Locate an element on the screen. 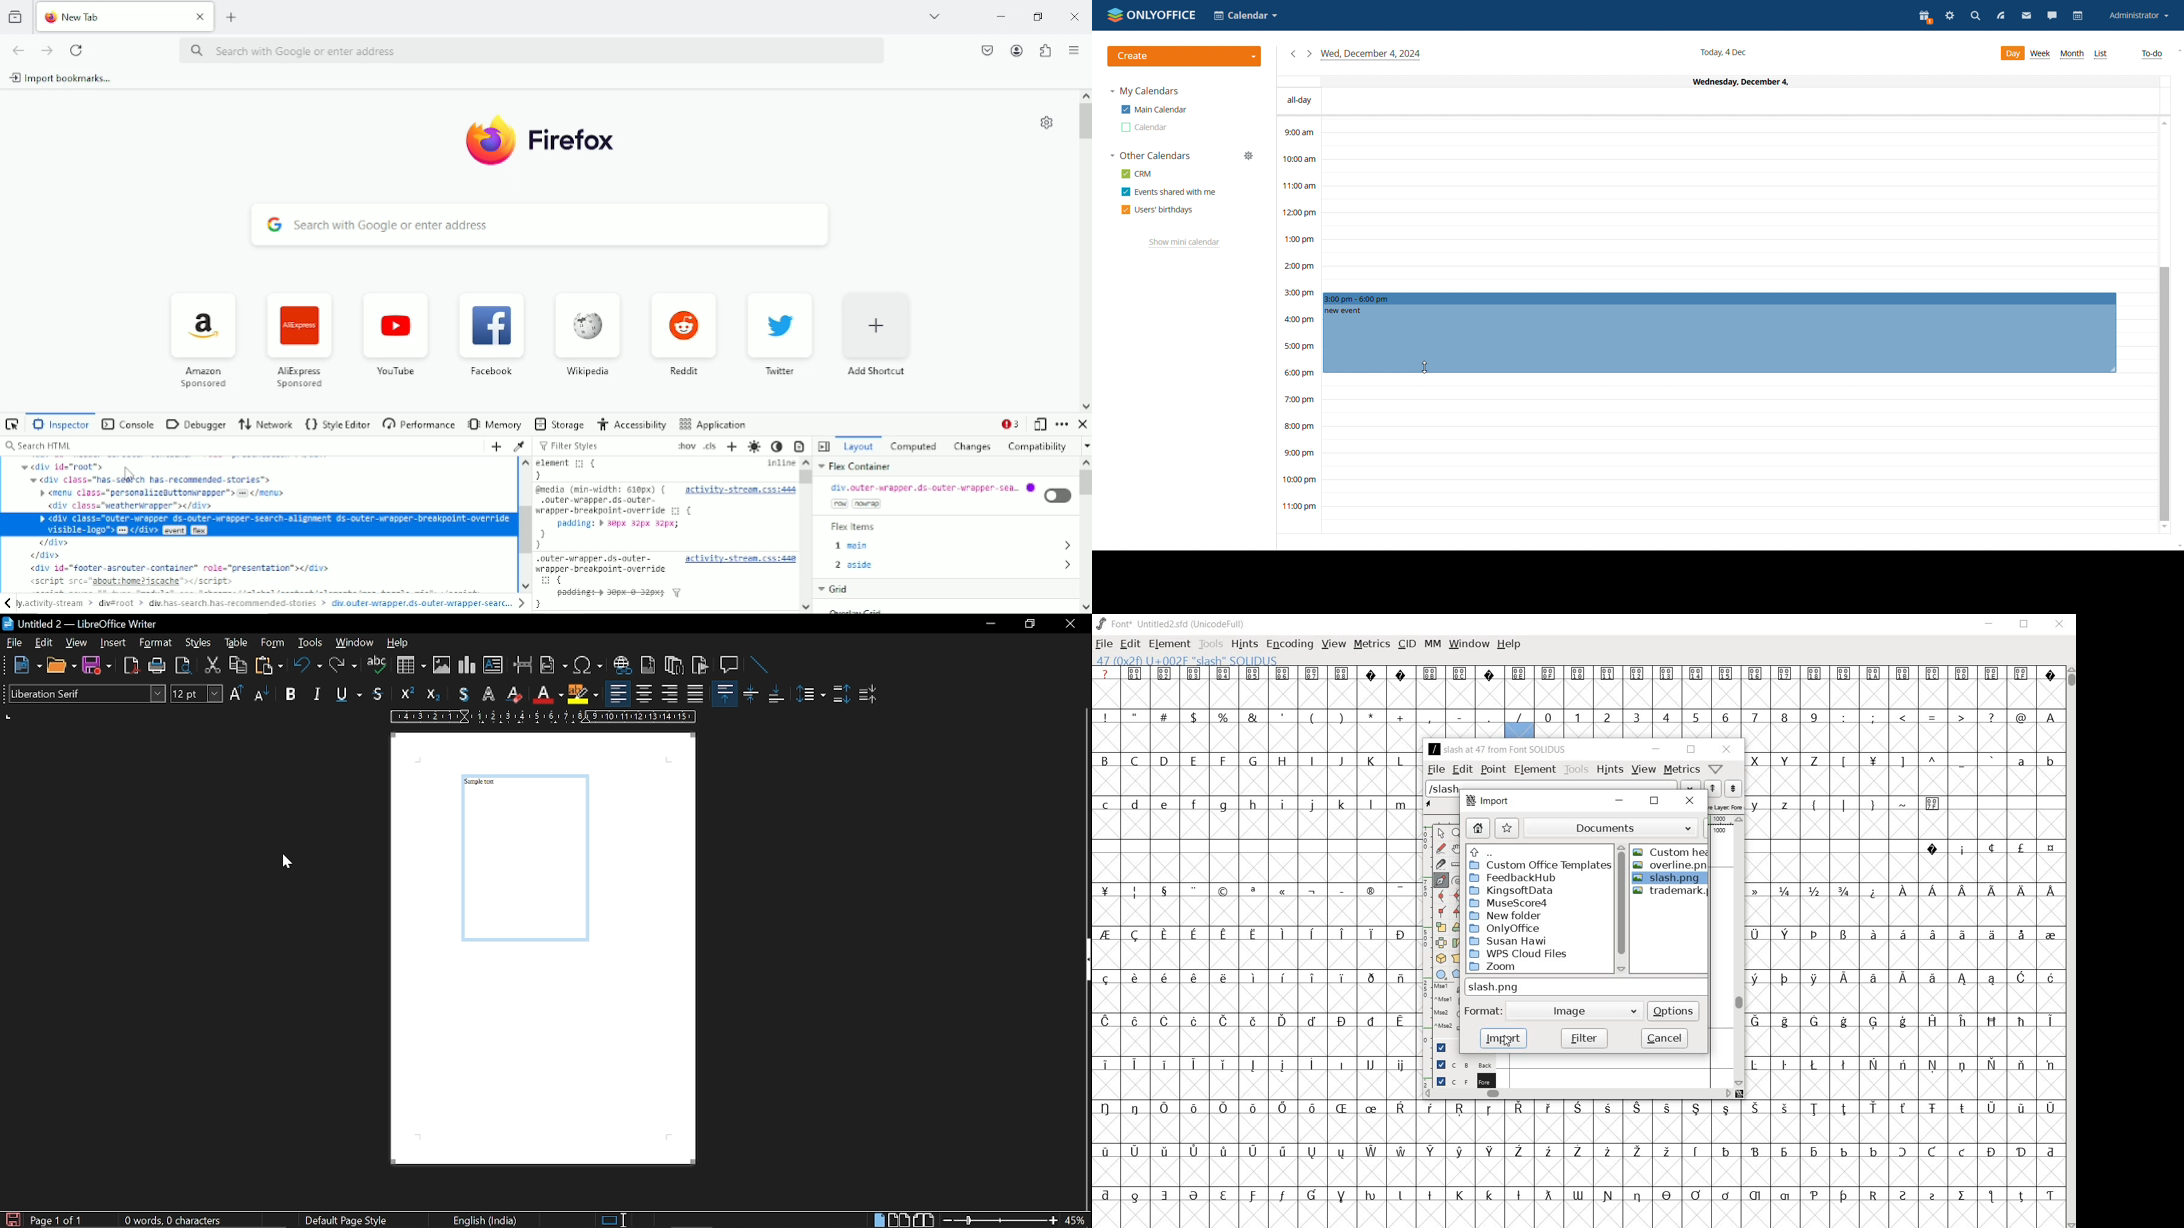 This screenshot has width=2184, height=1232. Storage is located at coordinates (558, 423).